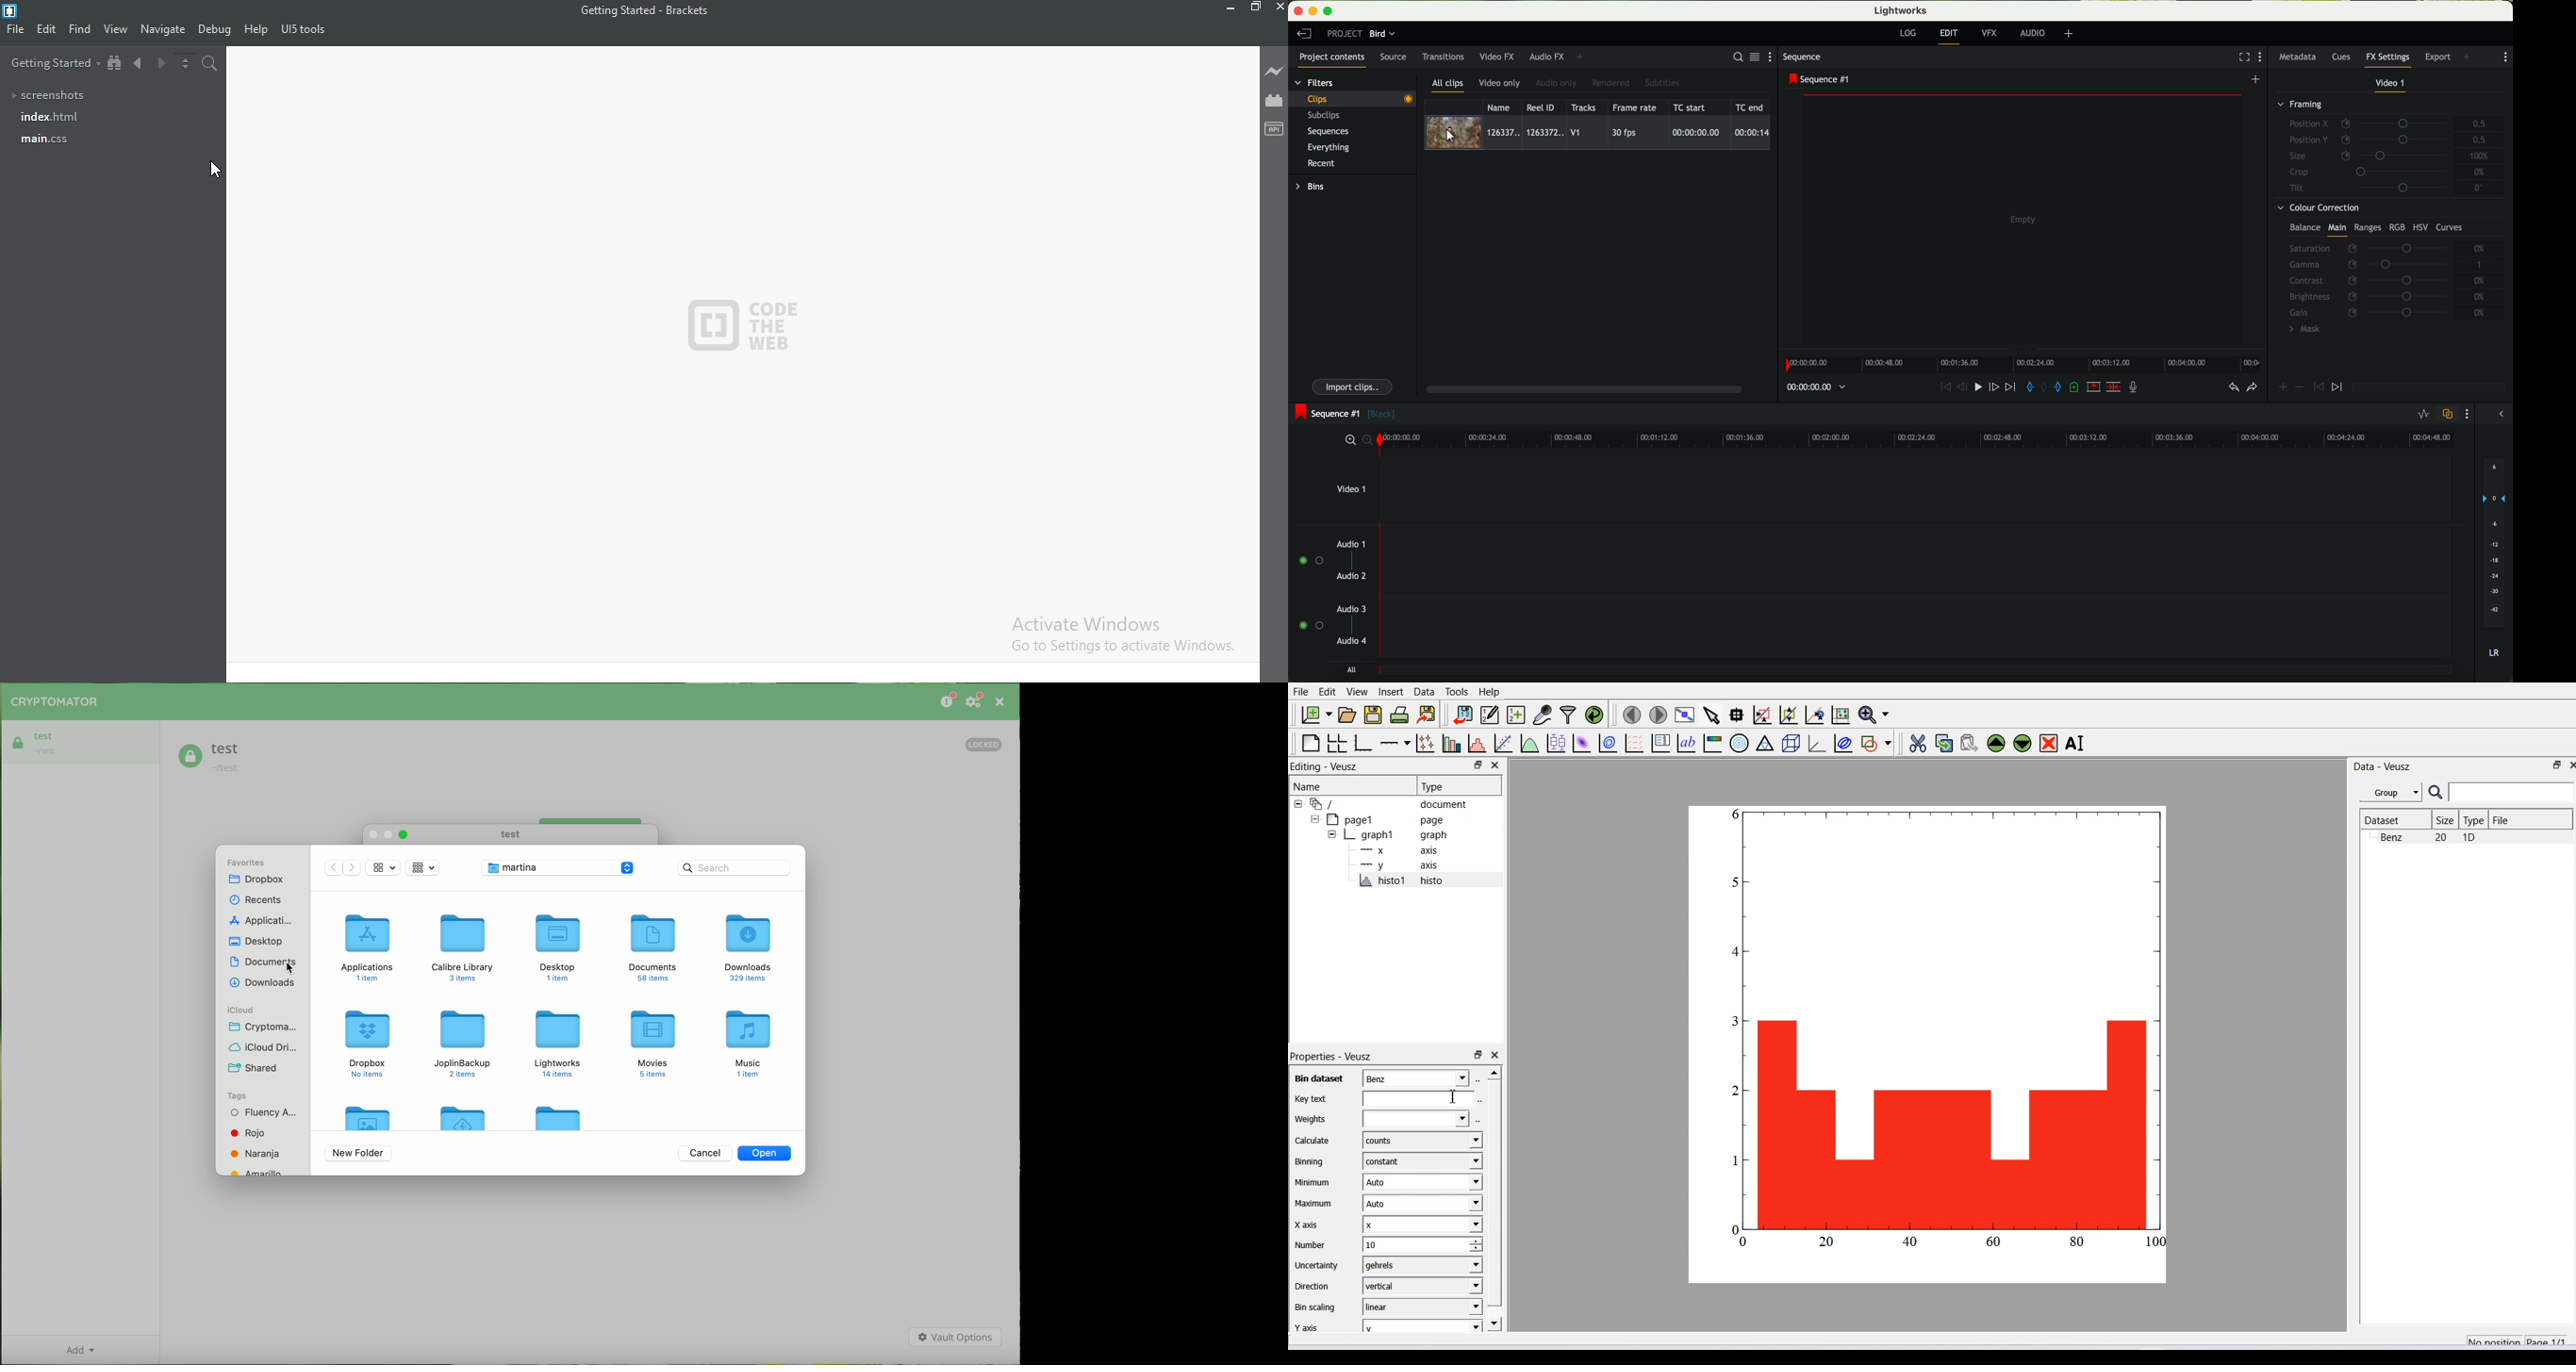 Image resolution: width=2576 pixels, height=1372 pixels. Describe the element at coordinates (955, 1338) in the screenshot. I see `vault options` at that location.